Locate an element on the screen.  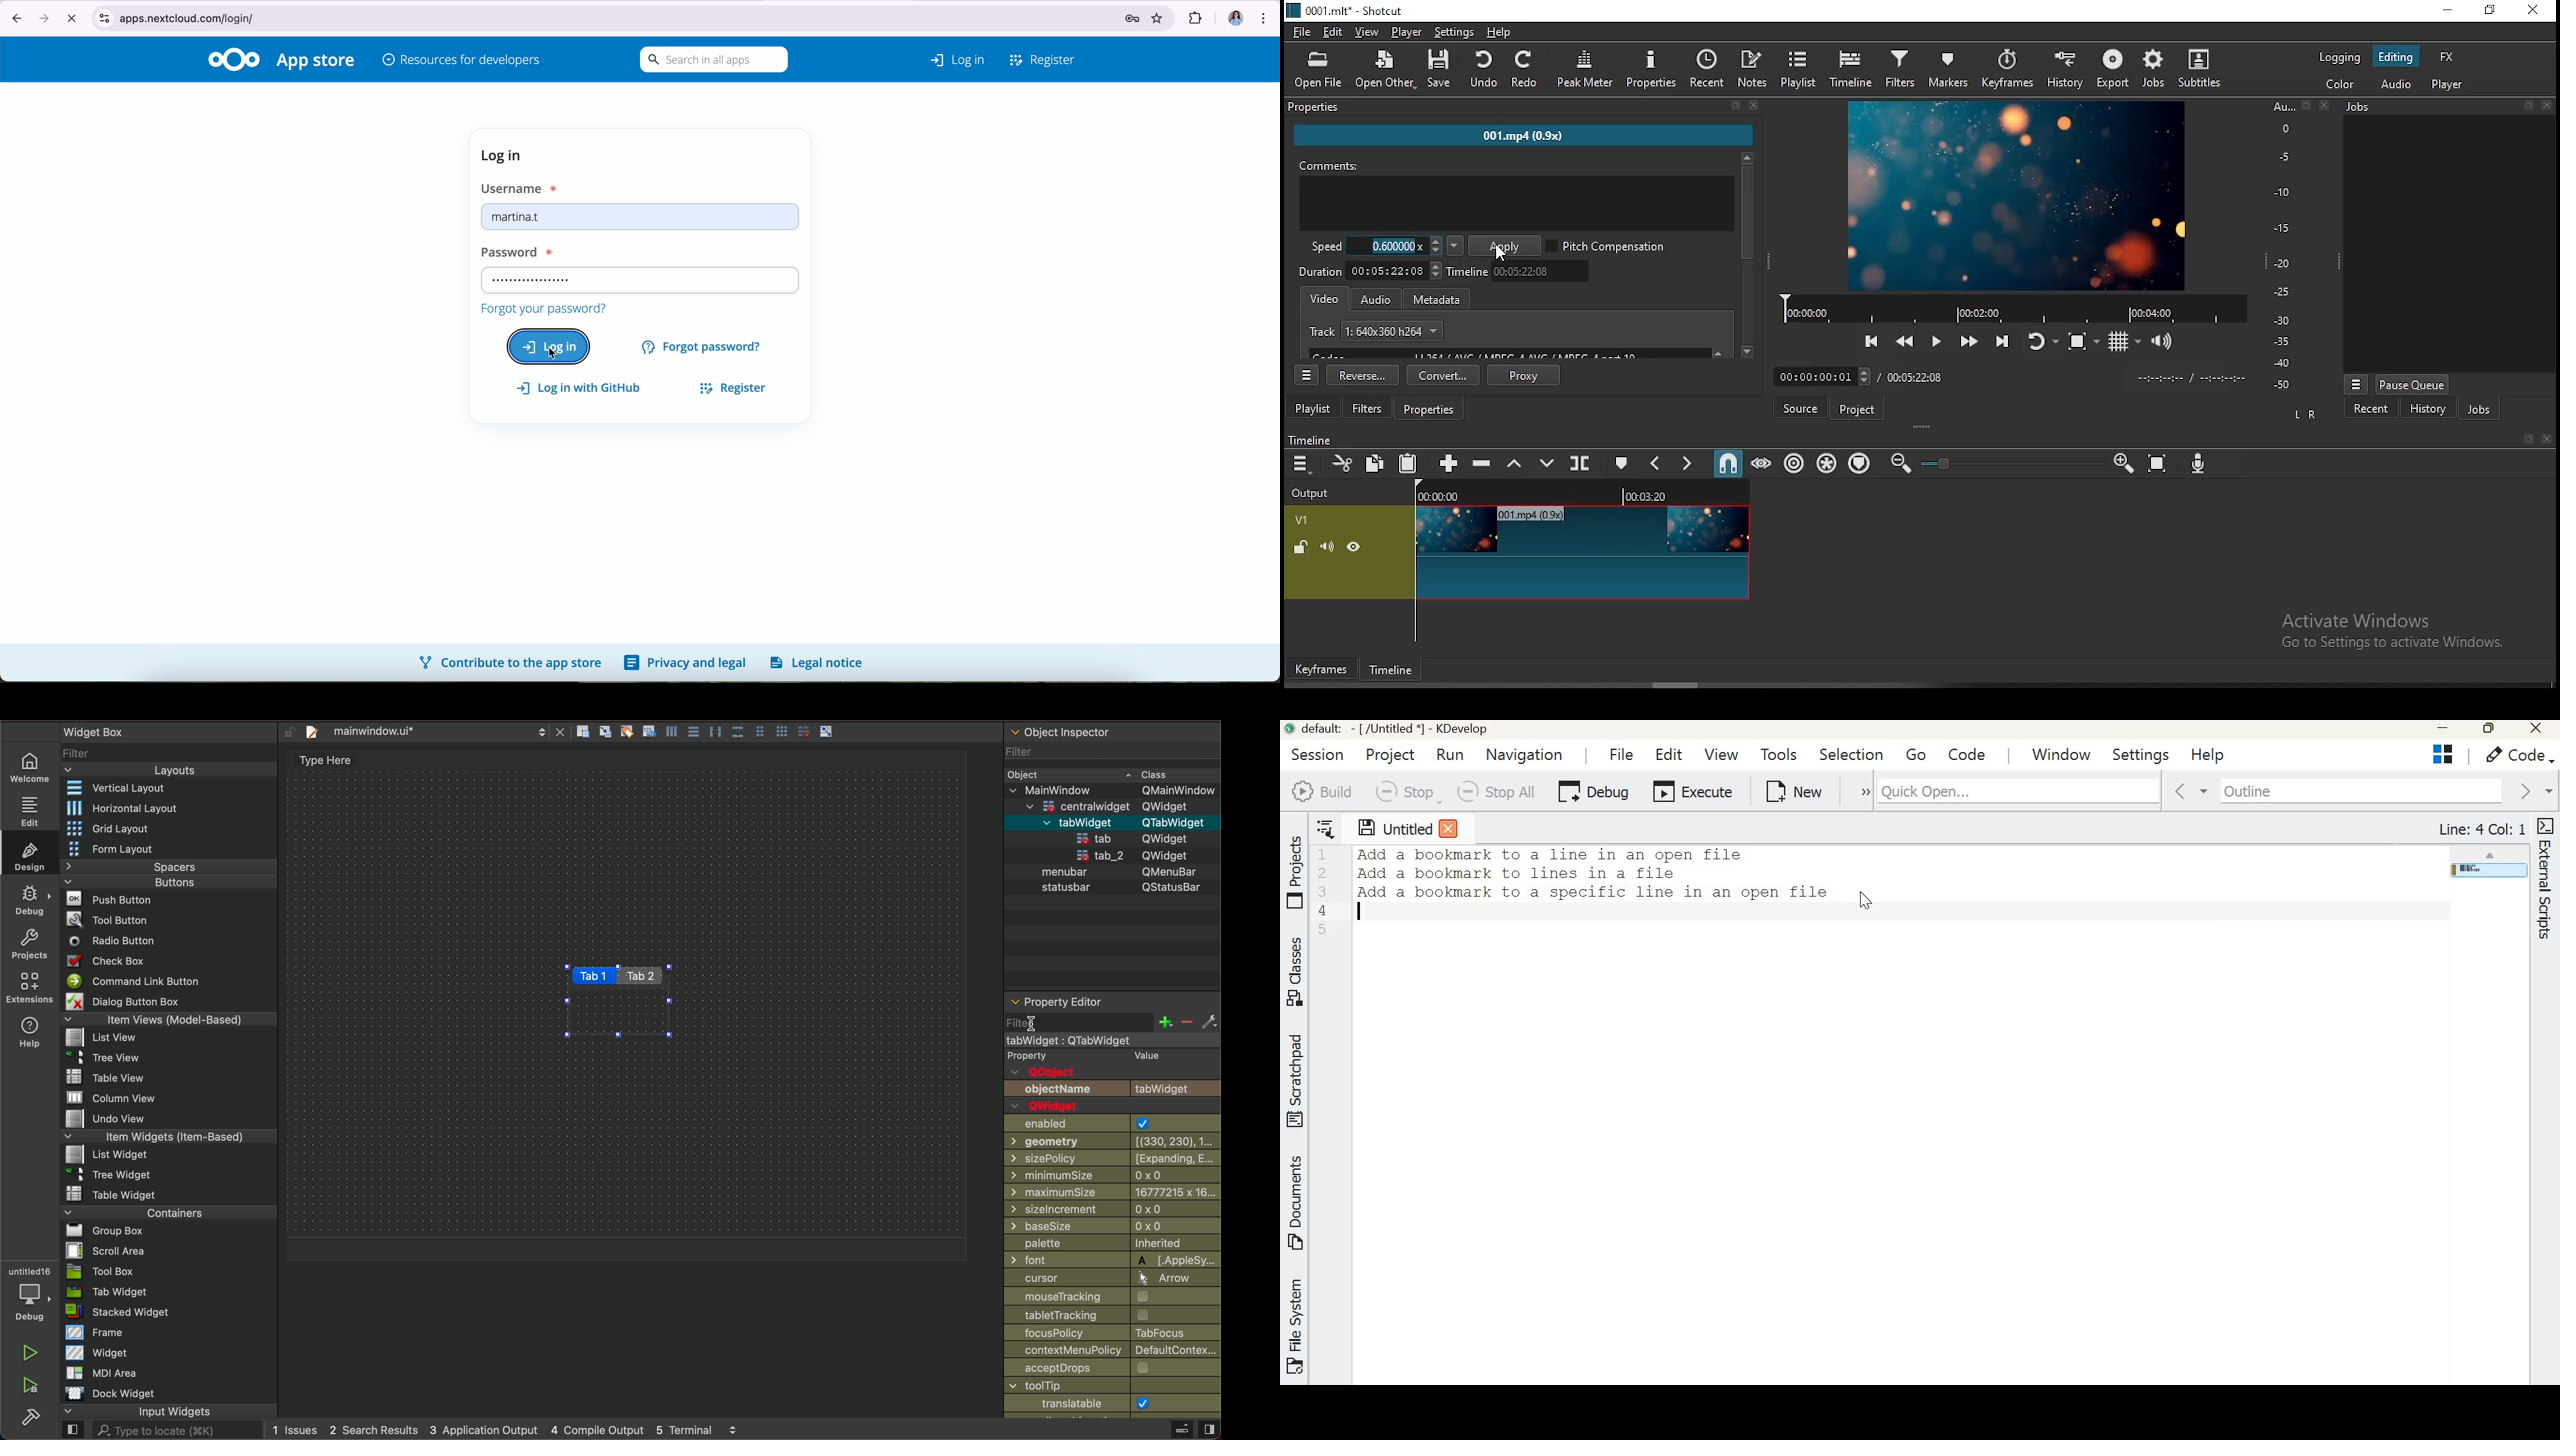
Tool Button is located at coordinates (107, 921).